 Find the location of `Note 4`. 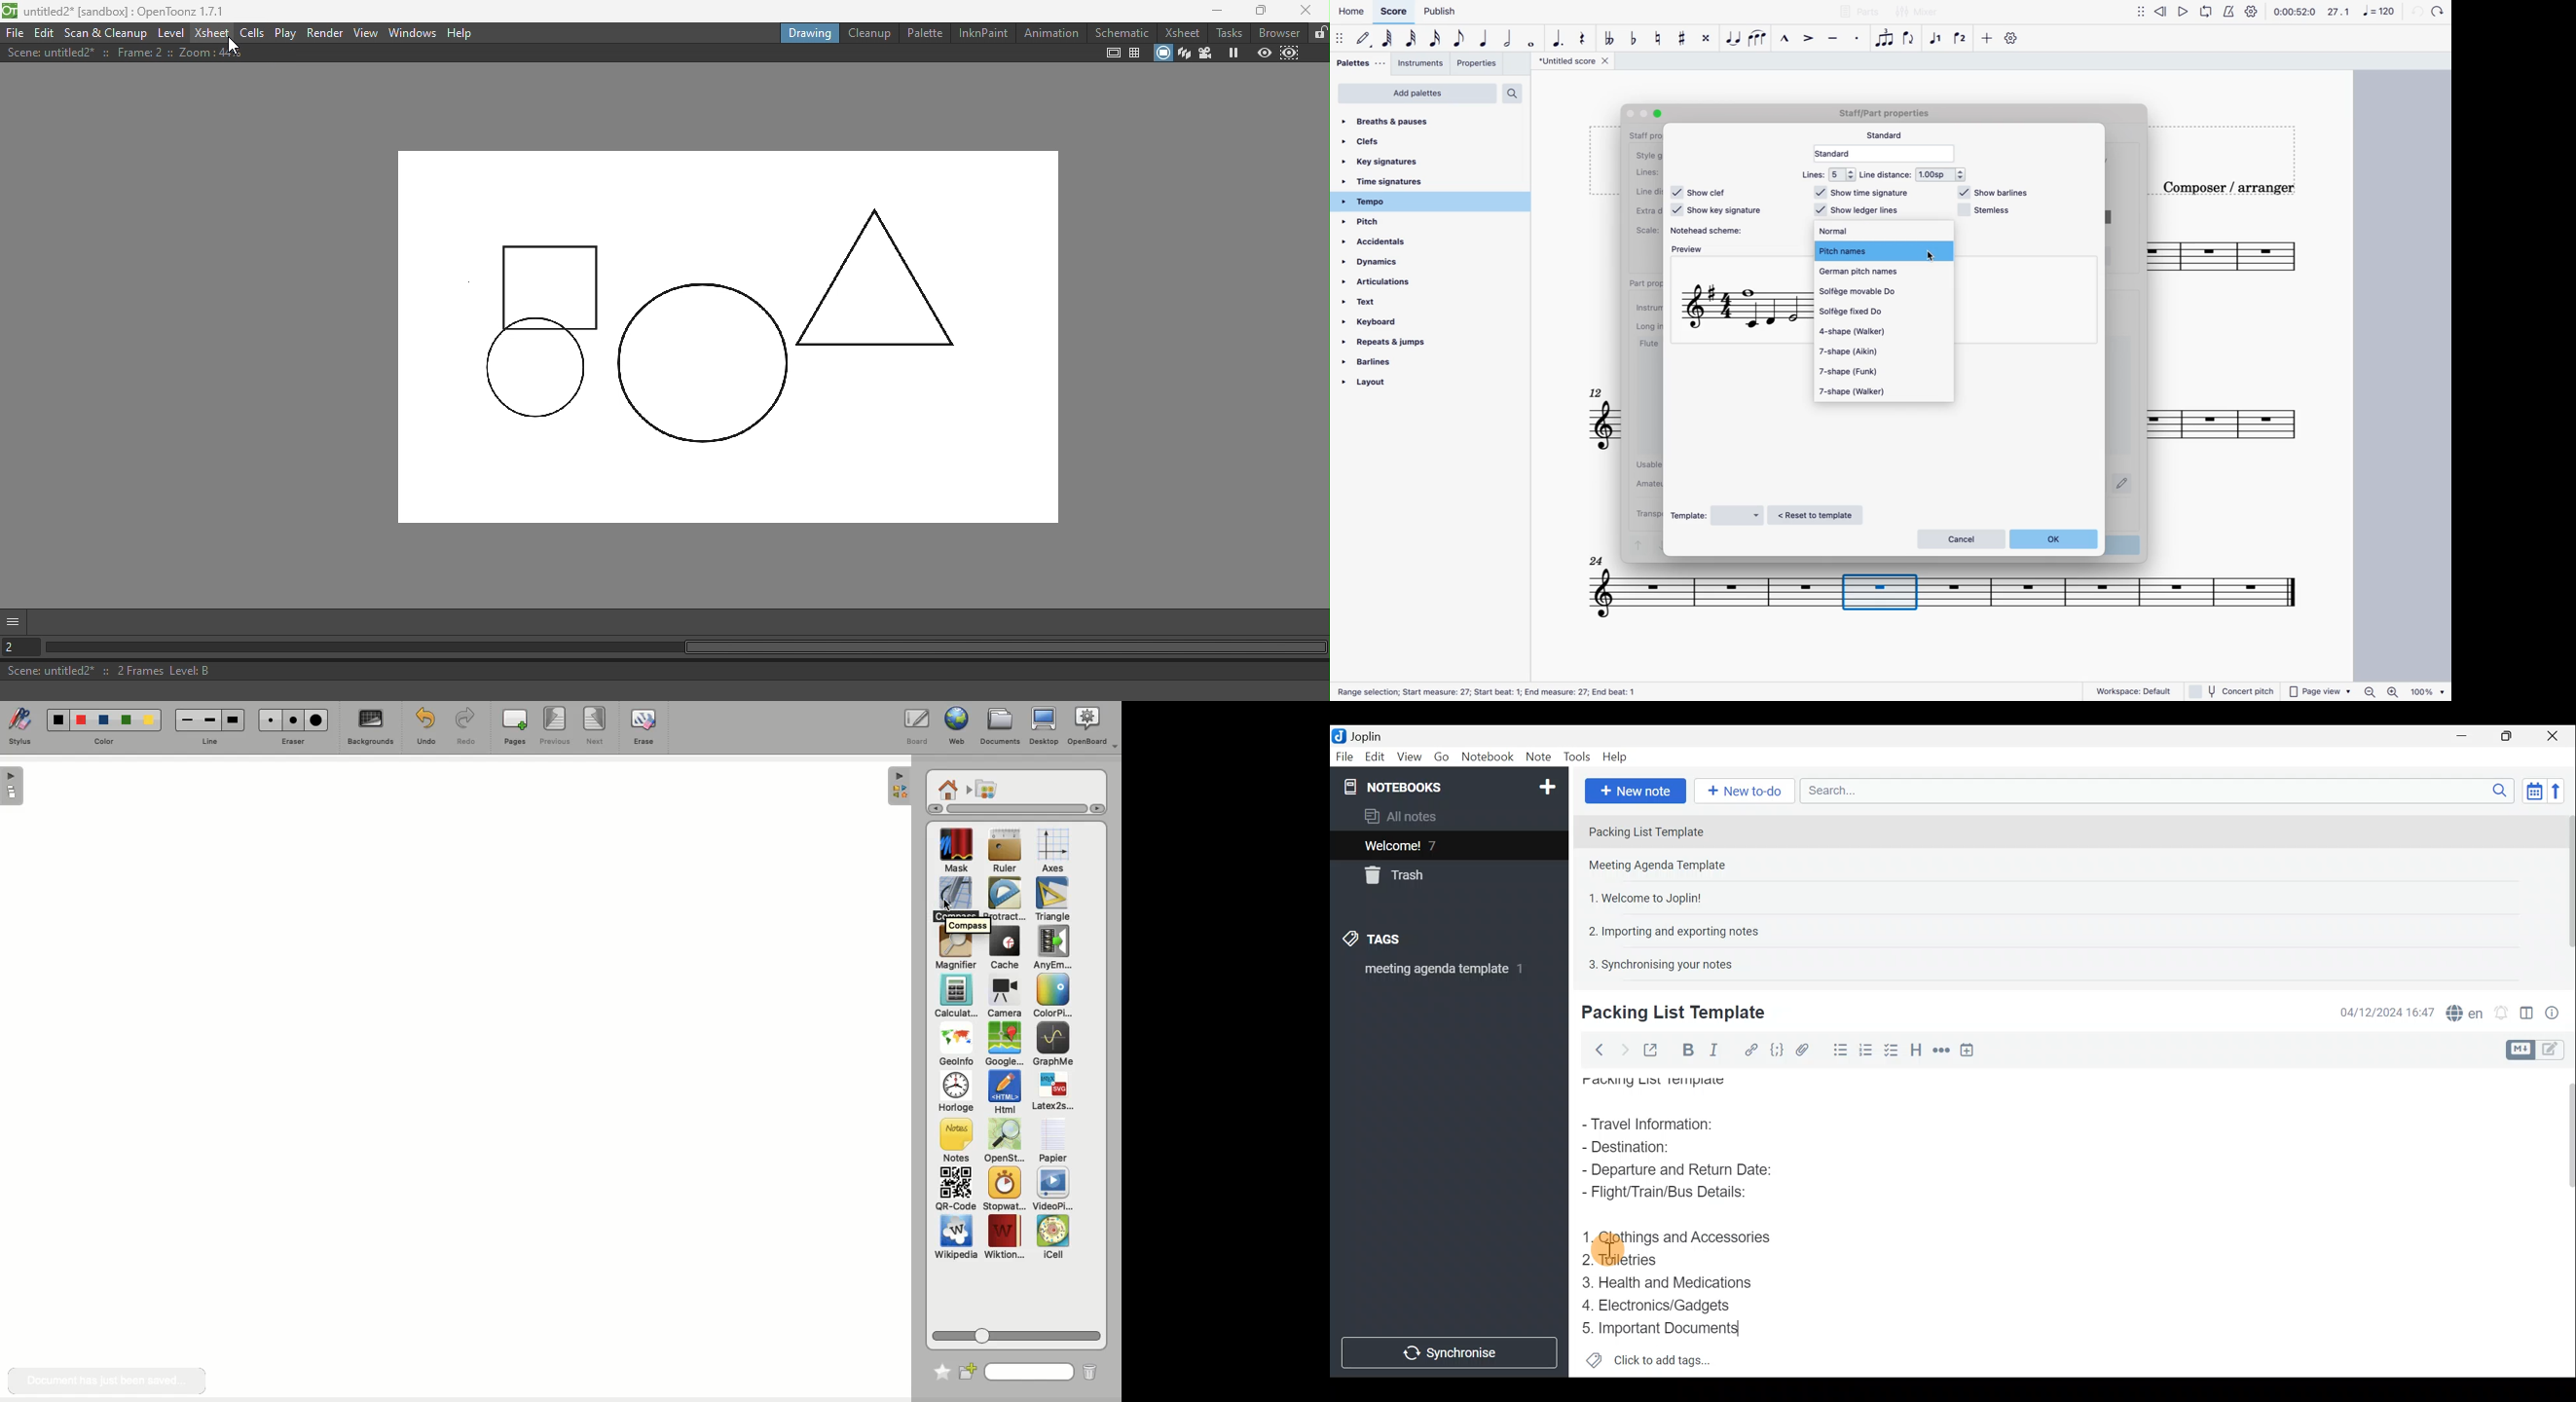

Note 4 is located at coordinates (1667, 929).